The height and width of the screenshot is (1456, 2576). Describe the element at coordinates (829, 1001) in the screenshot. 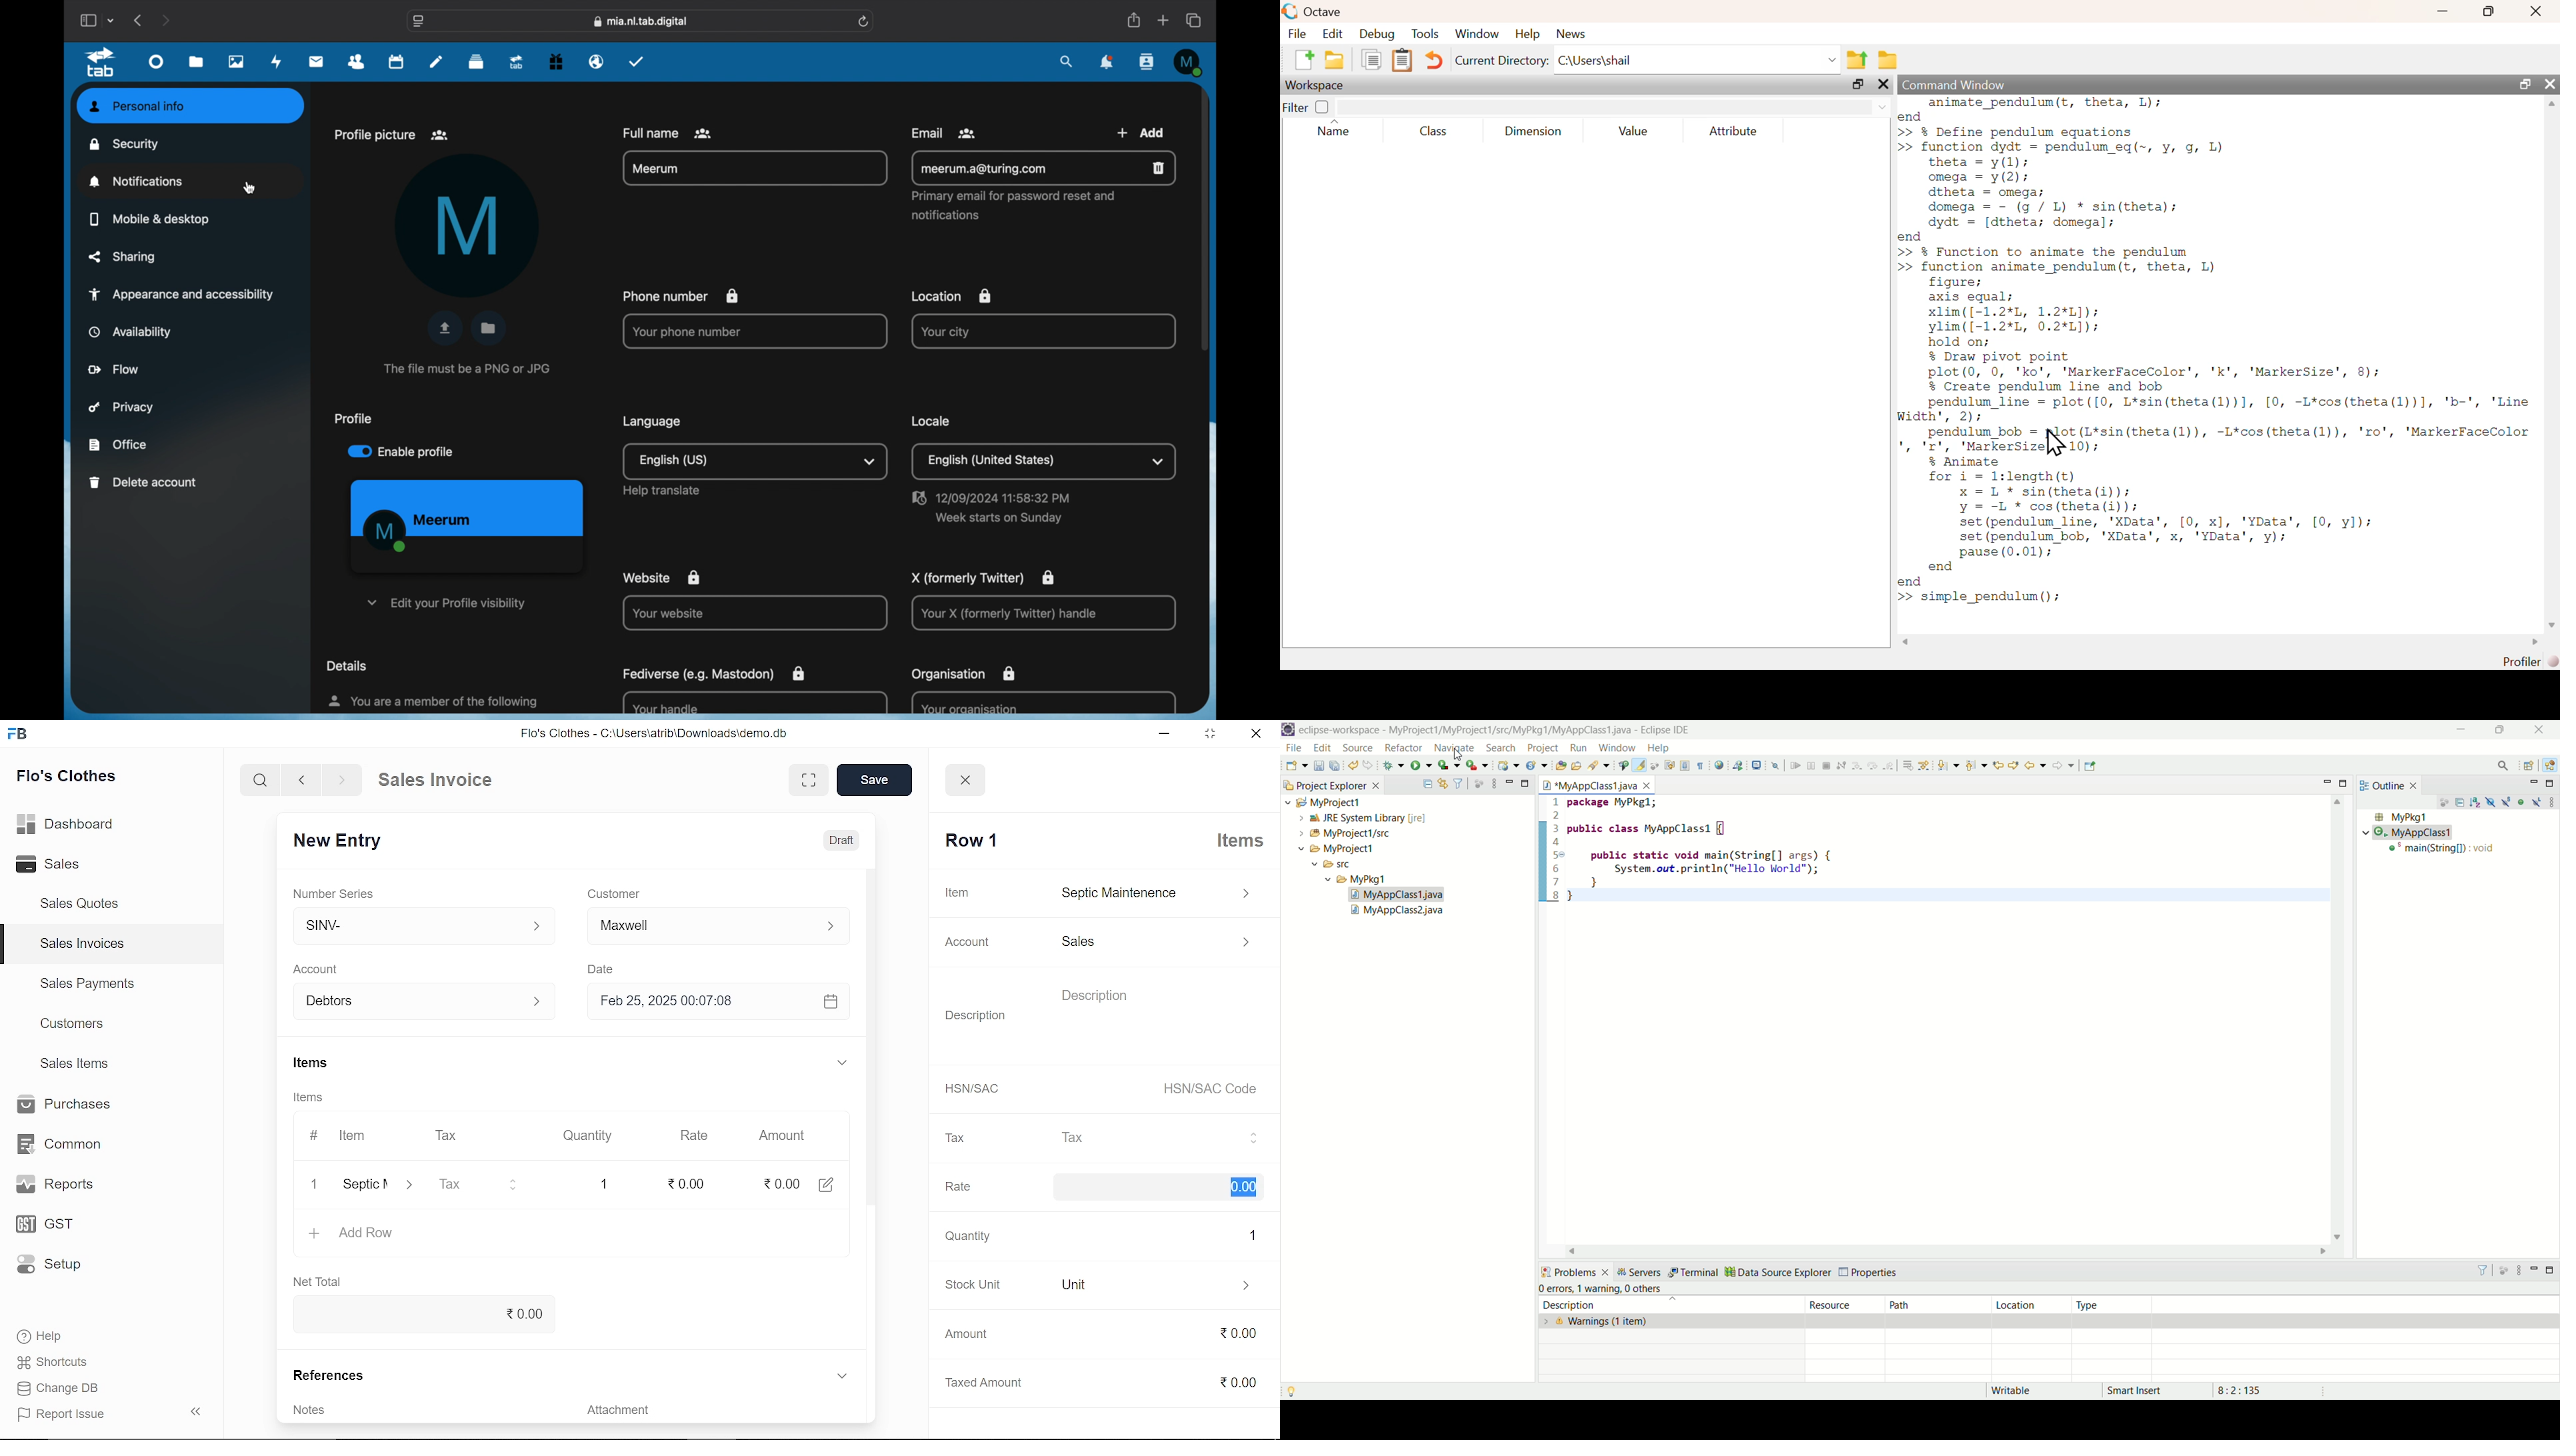

I see `open calender` at that location.